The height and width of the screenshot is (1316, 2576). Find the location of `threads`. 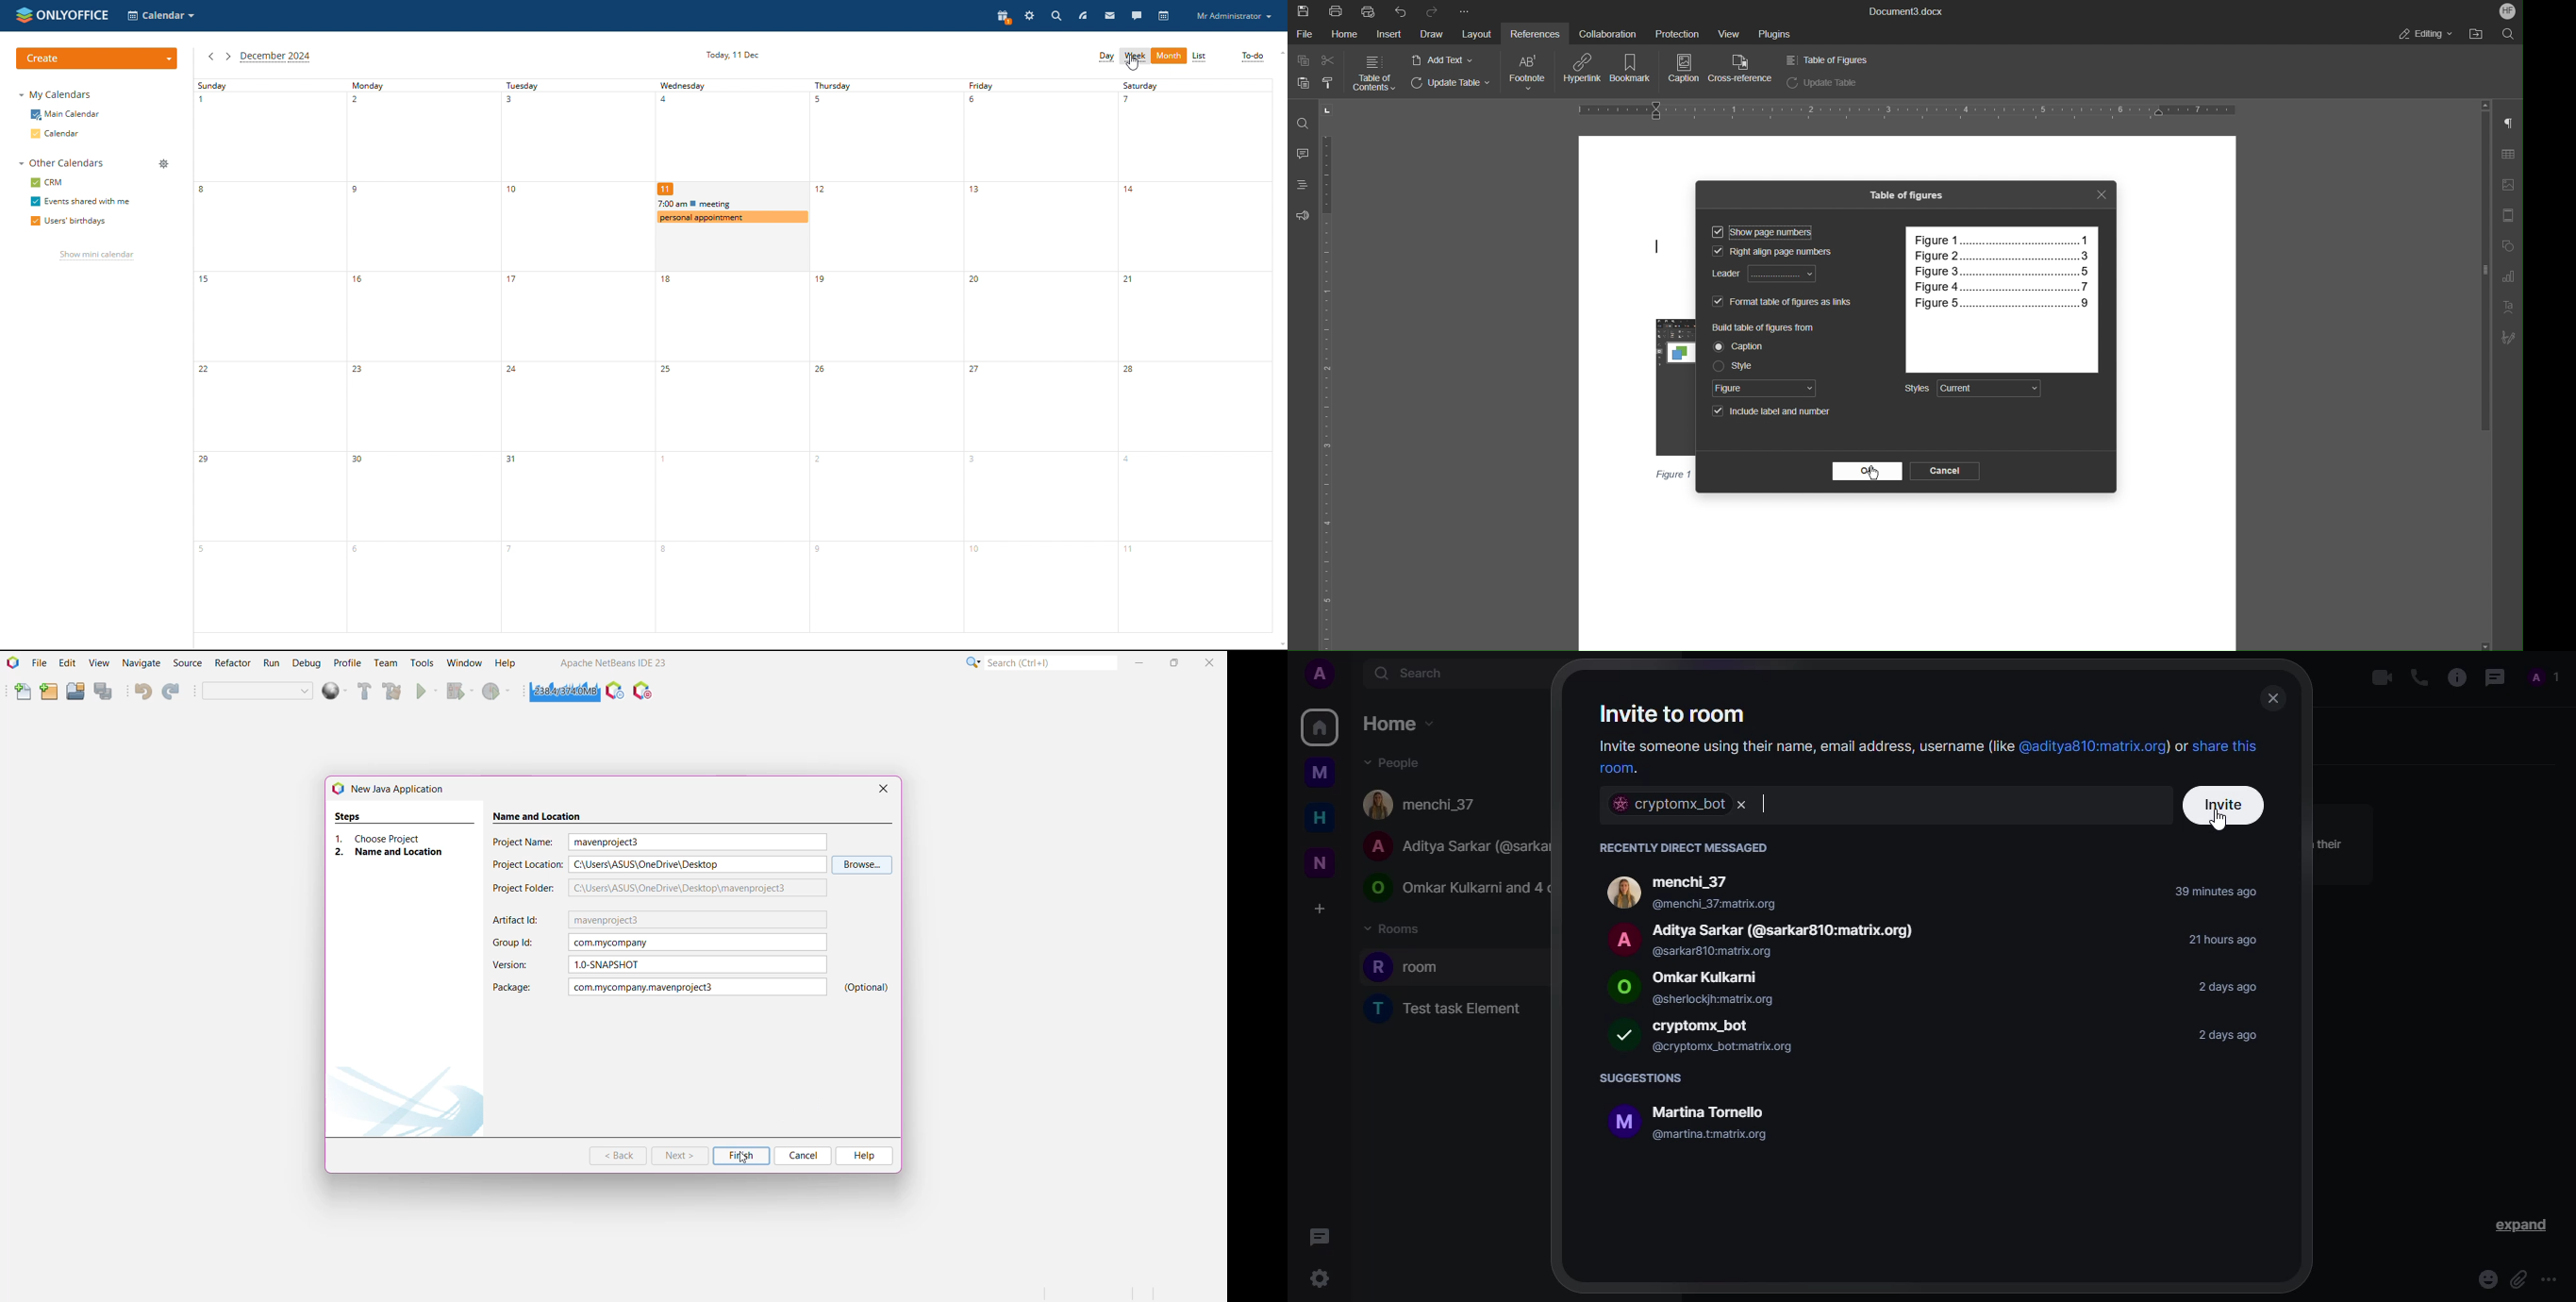

threads is located at coordinates (1319, 1237).